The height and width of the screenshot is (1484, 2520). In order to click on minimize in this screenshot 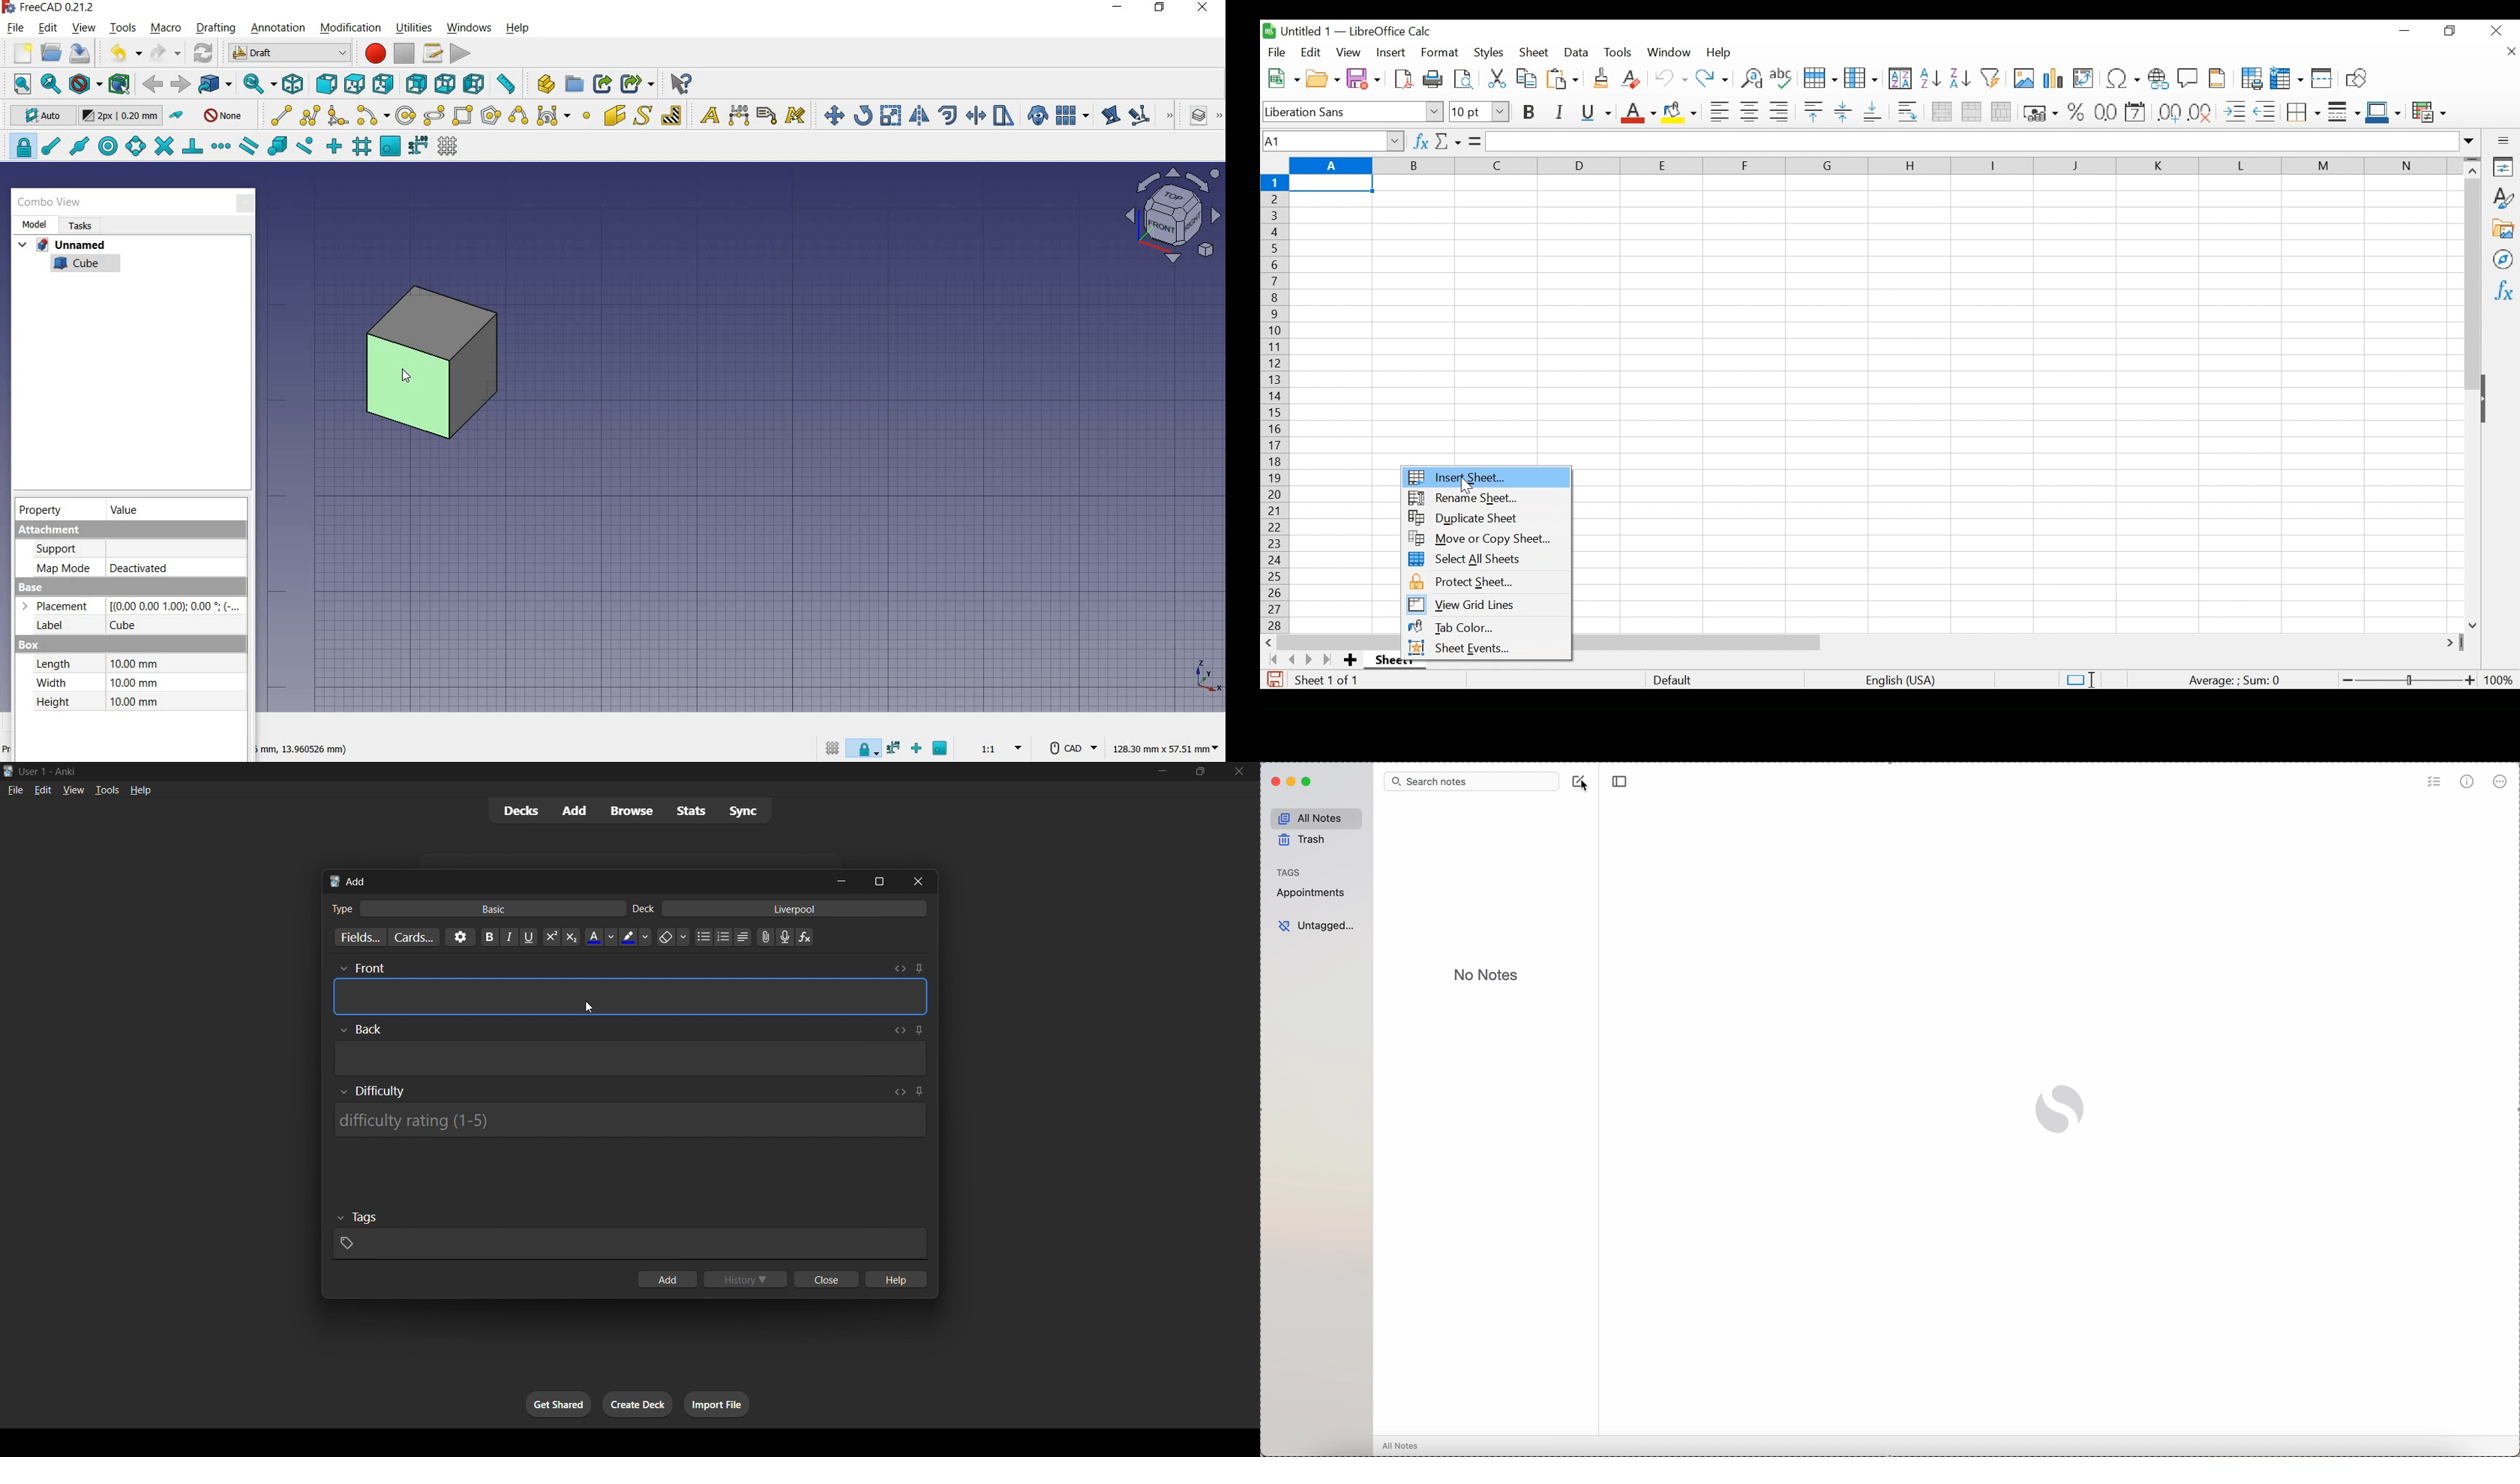, I will do `click(841, 881)`.